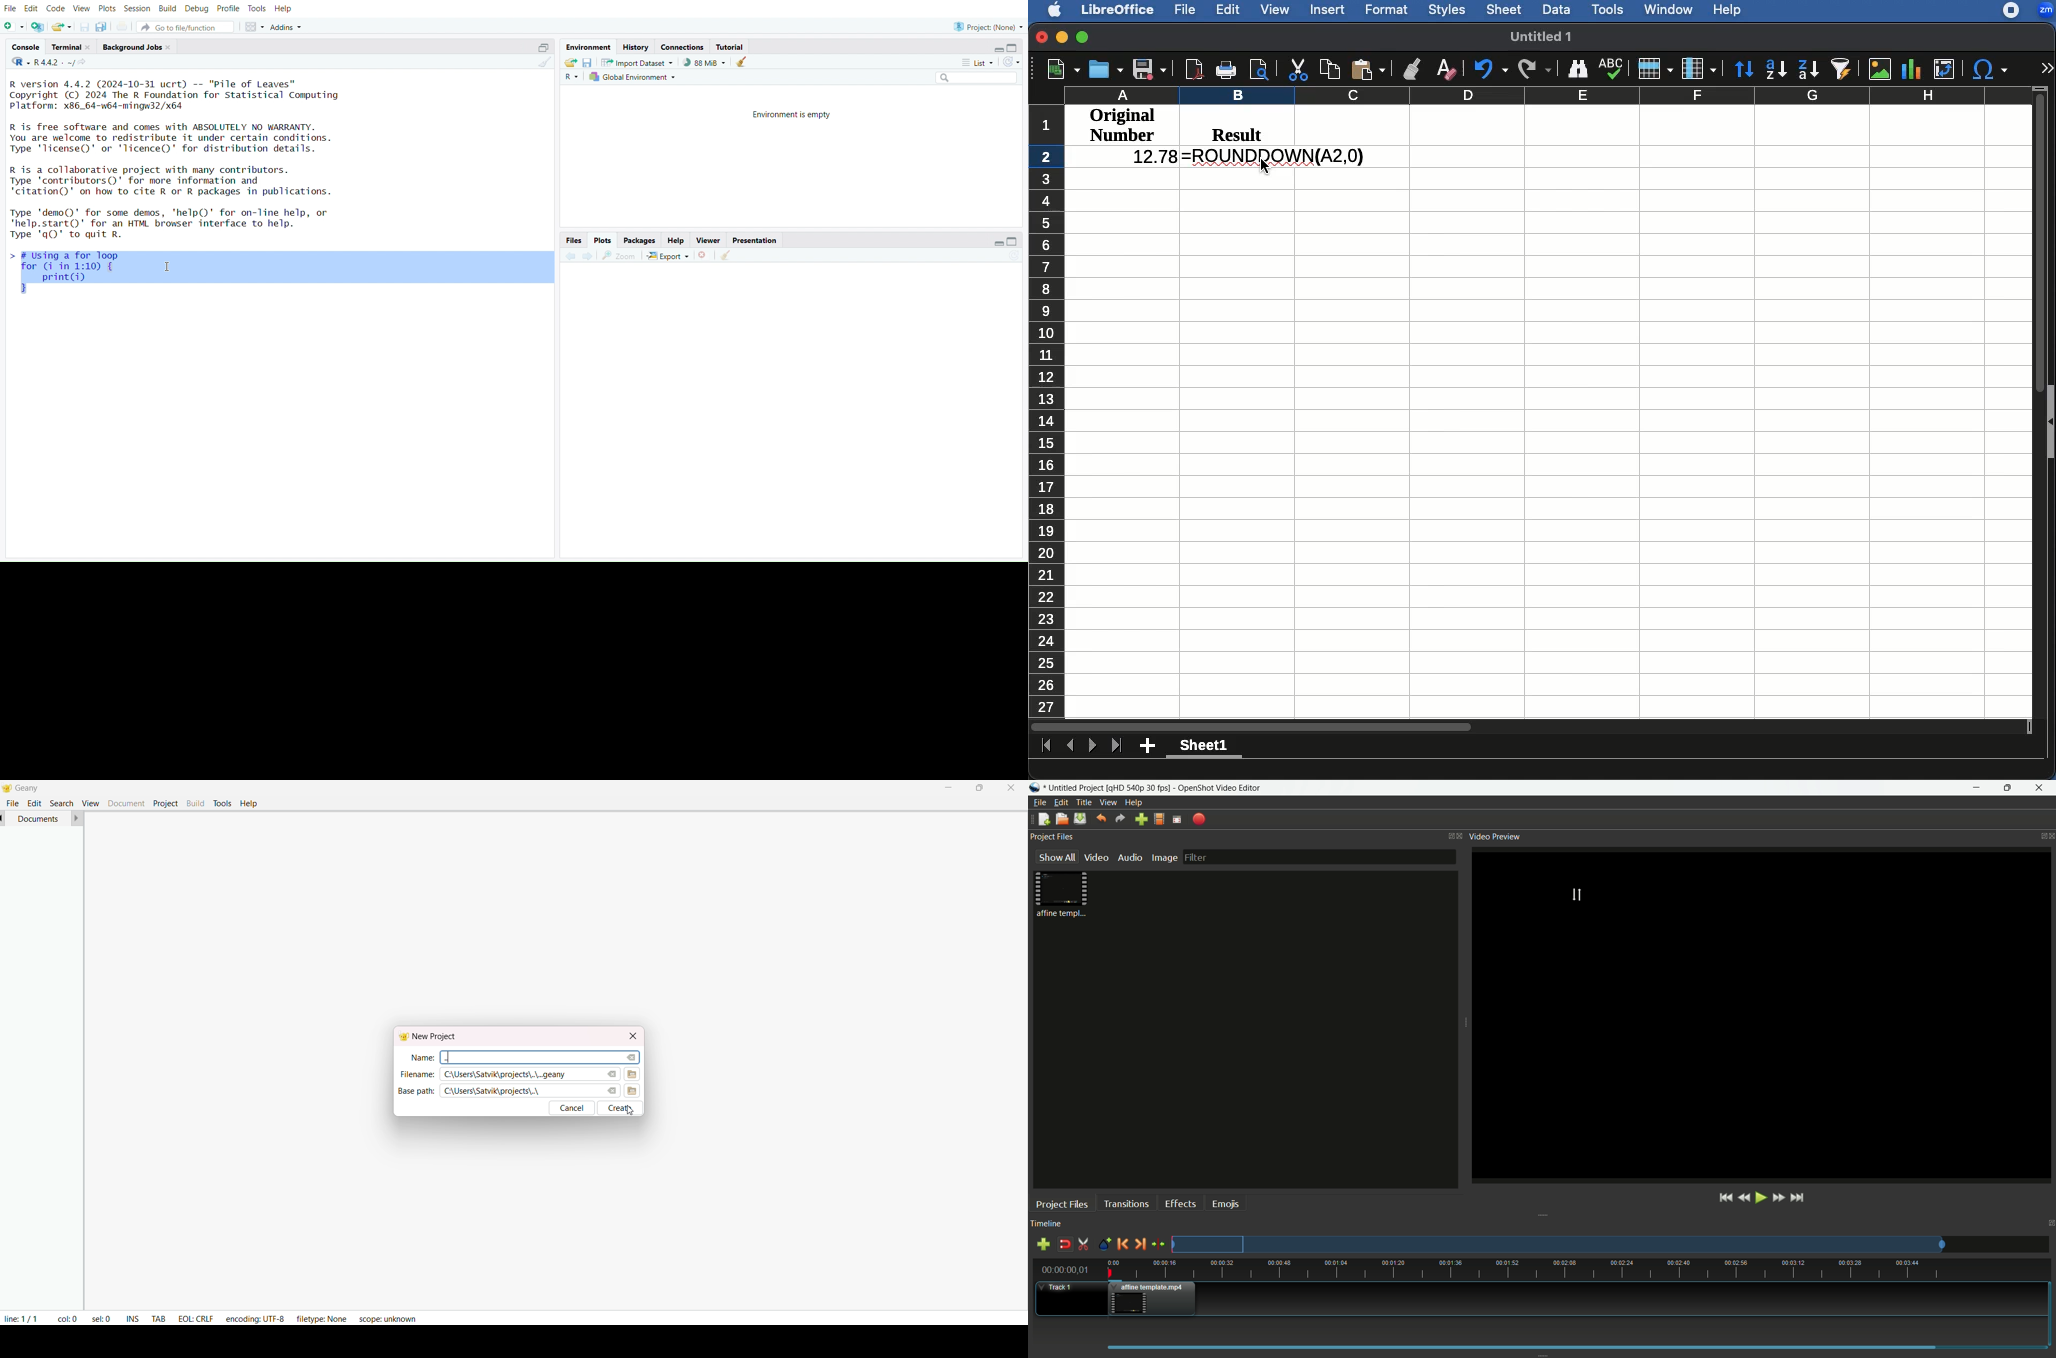 This screenshot has width=2072, height=1372. What do you see at coordinates (1070, 745) in the screenshot?
I see `Previous page` at bounding box center [1070, 745].